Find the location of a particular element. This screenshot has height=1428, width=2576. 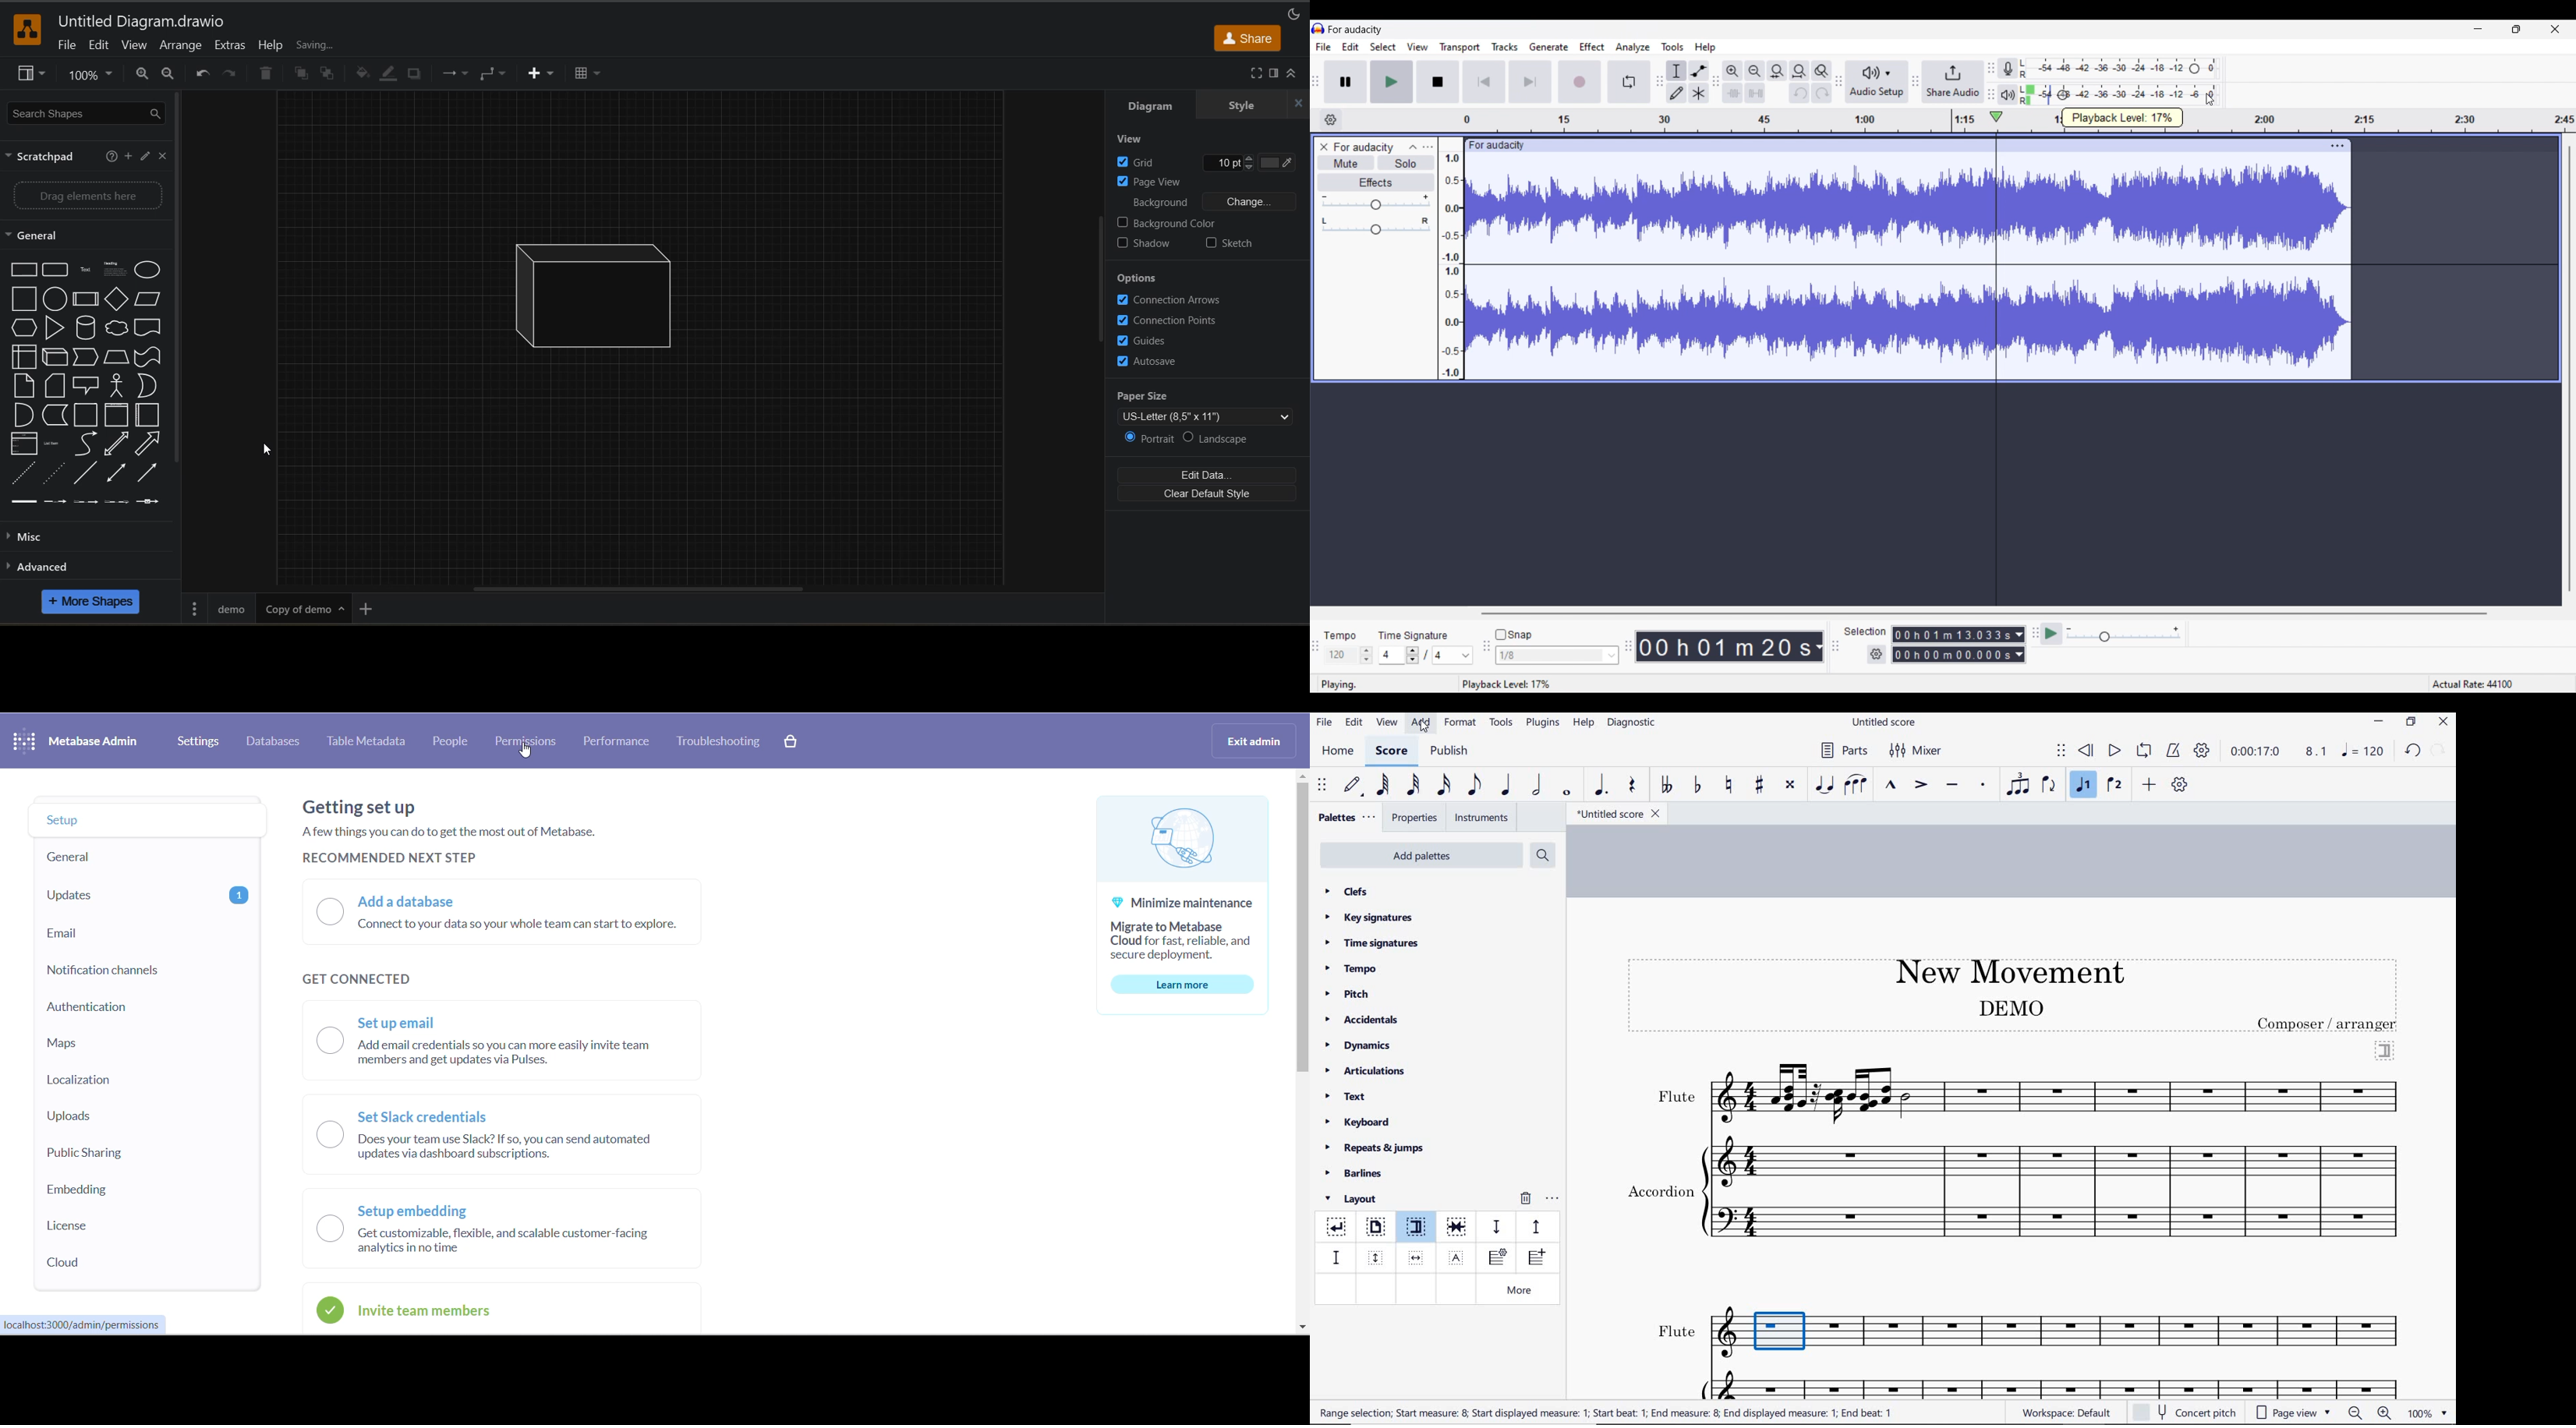

view is located at coordinates (1385, 723).